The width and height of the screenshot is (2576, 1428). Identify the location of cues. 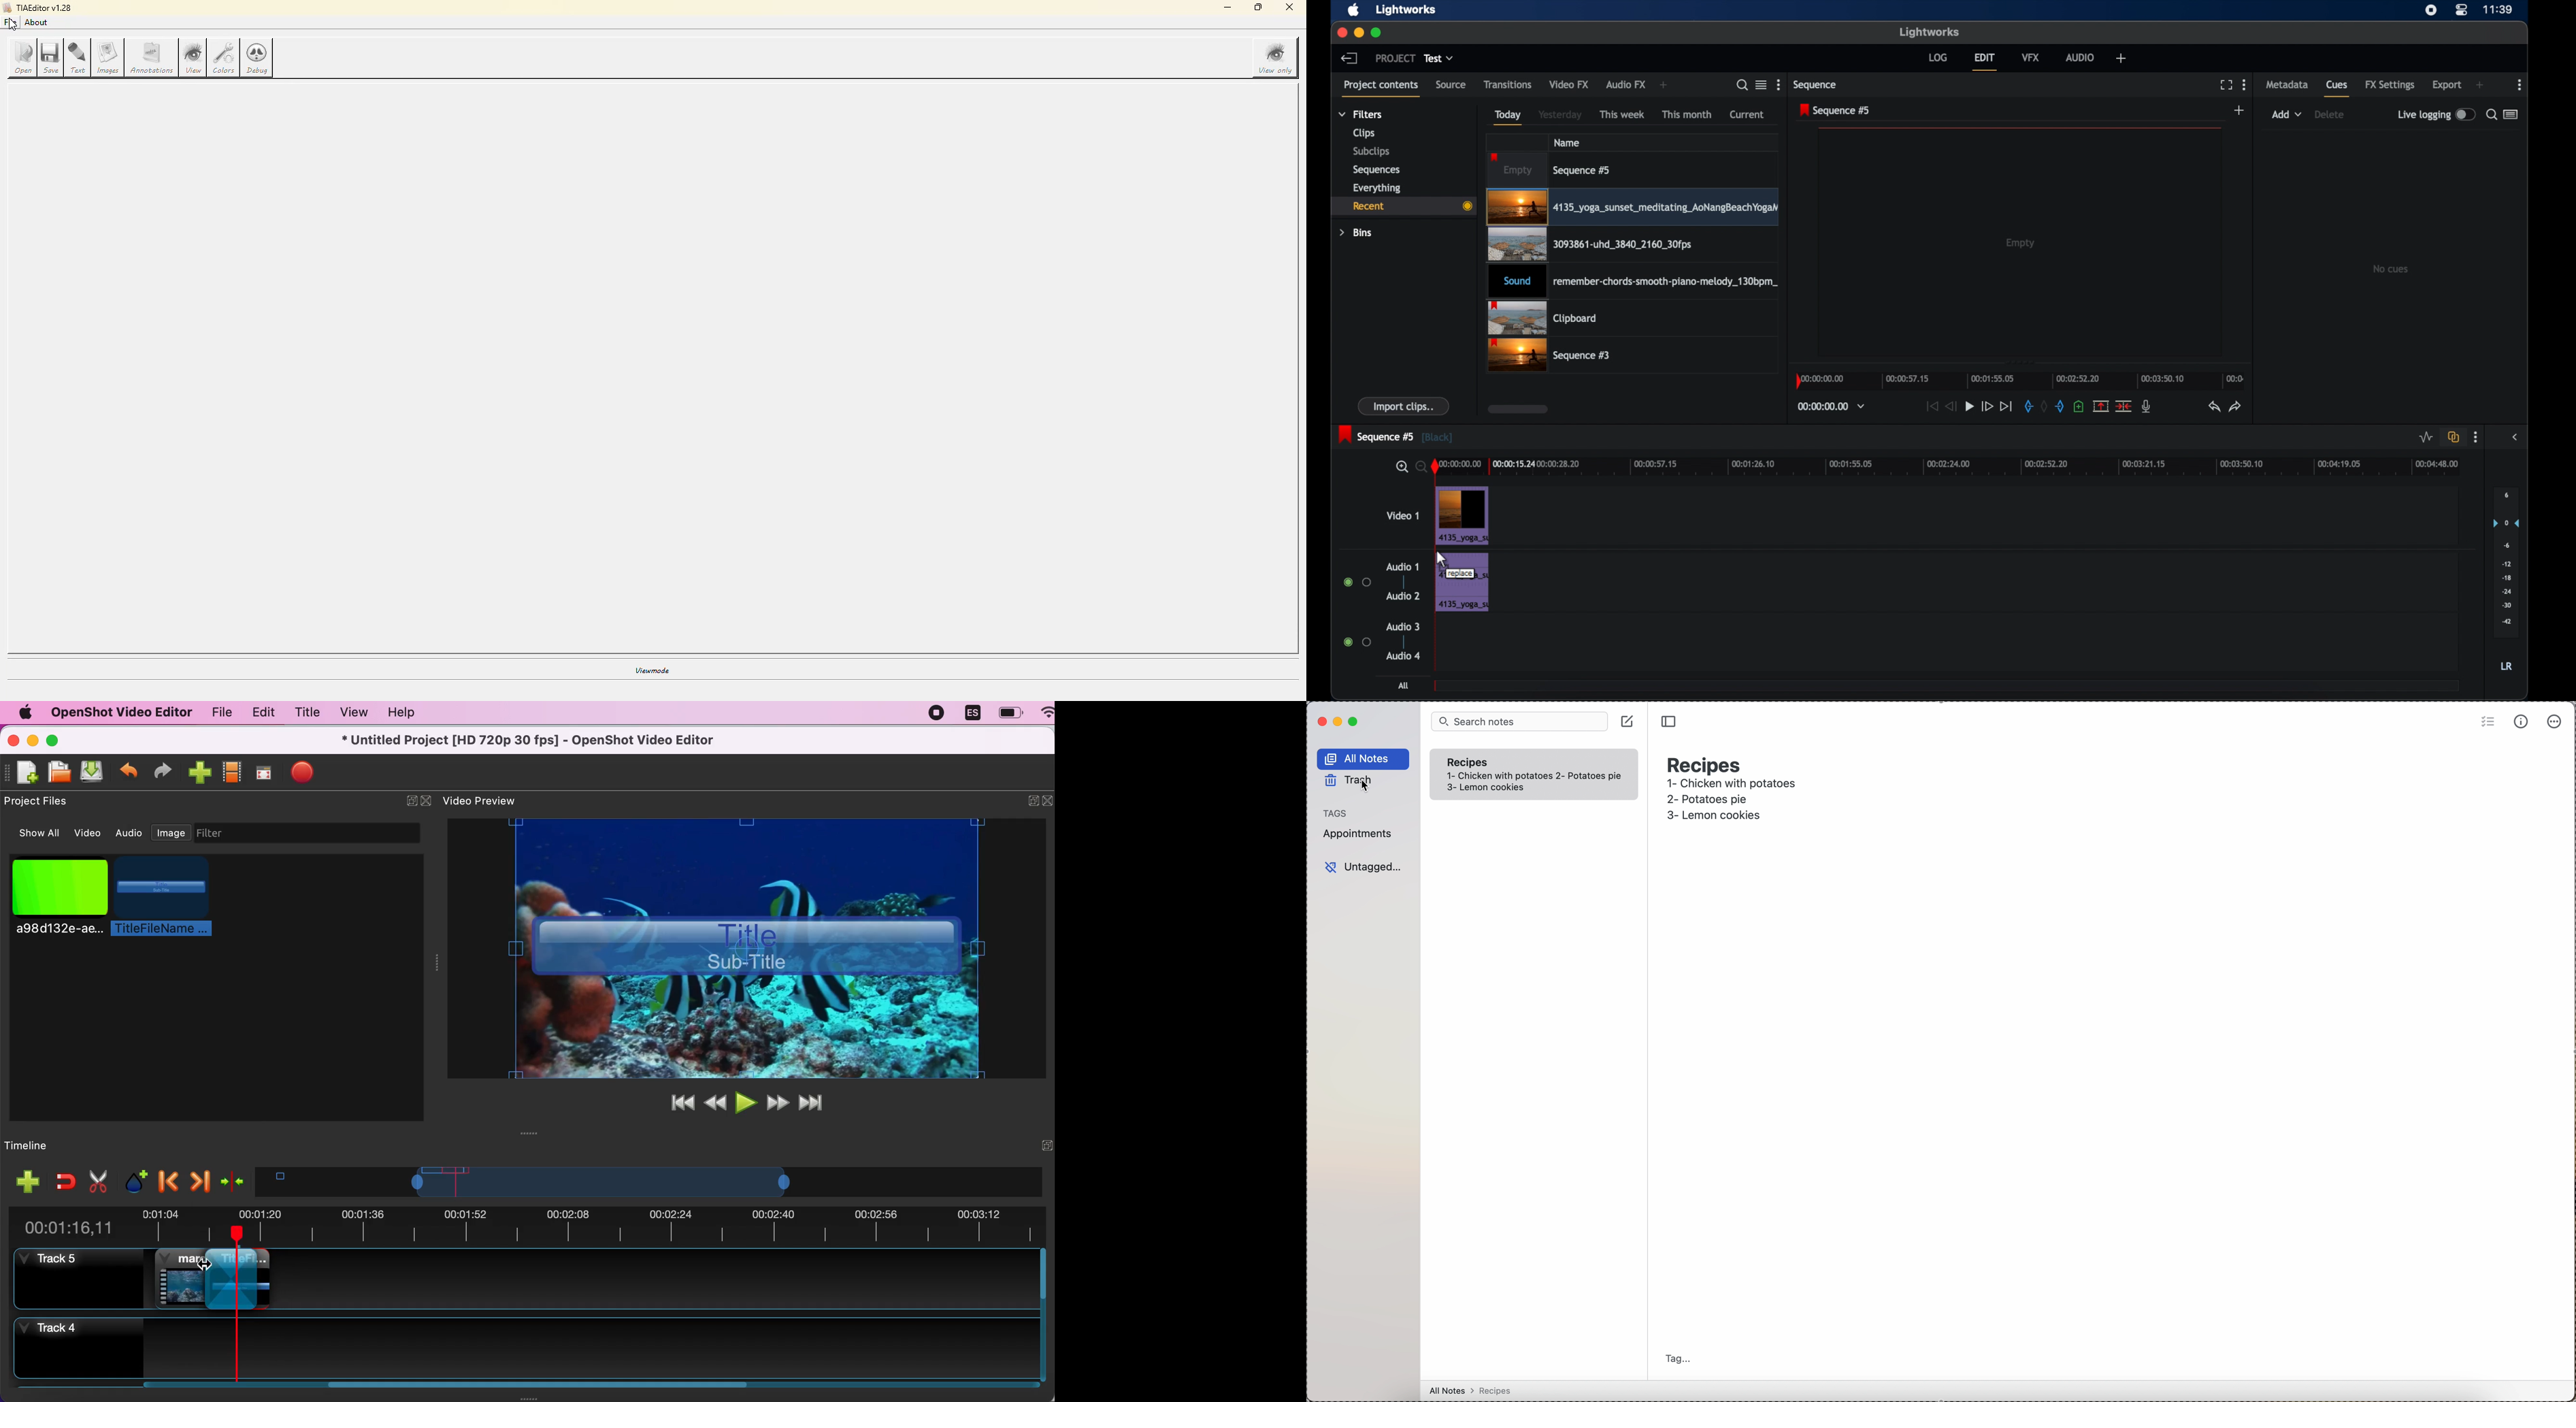
(2337, 89).